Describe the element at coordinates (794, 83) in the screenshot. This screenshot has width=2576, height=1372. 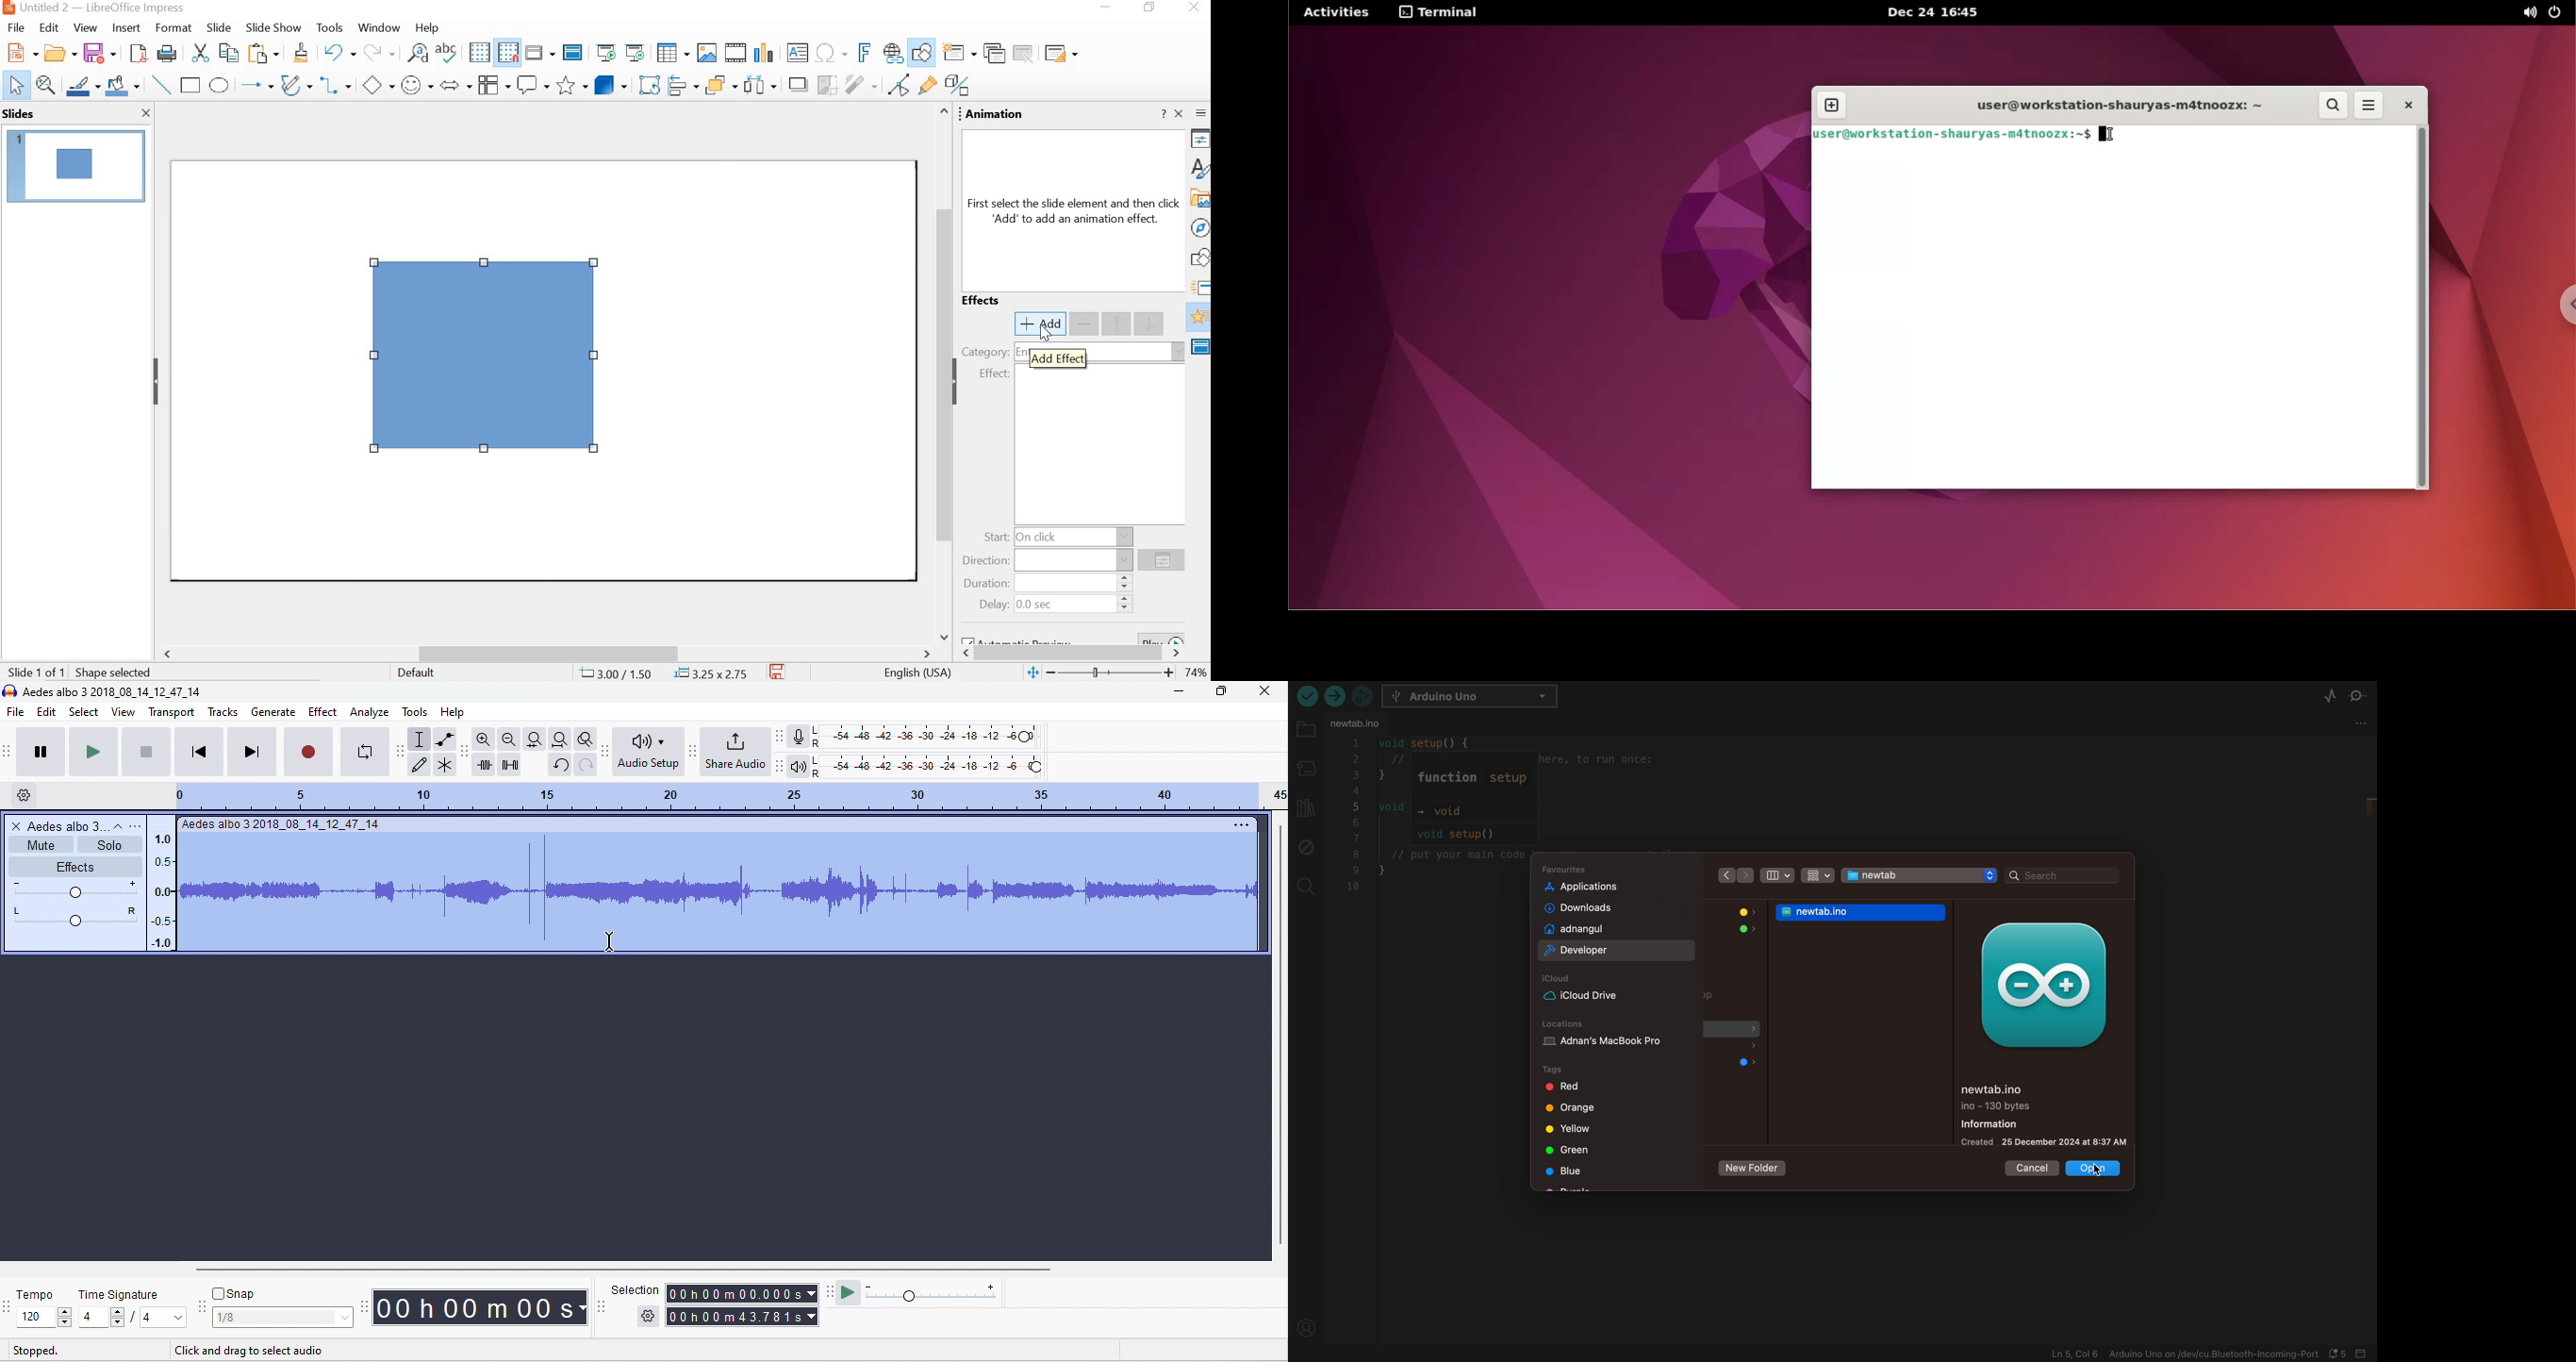
I see `shadow` at that location.